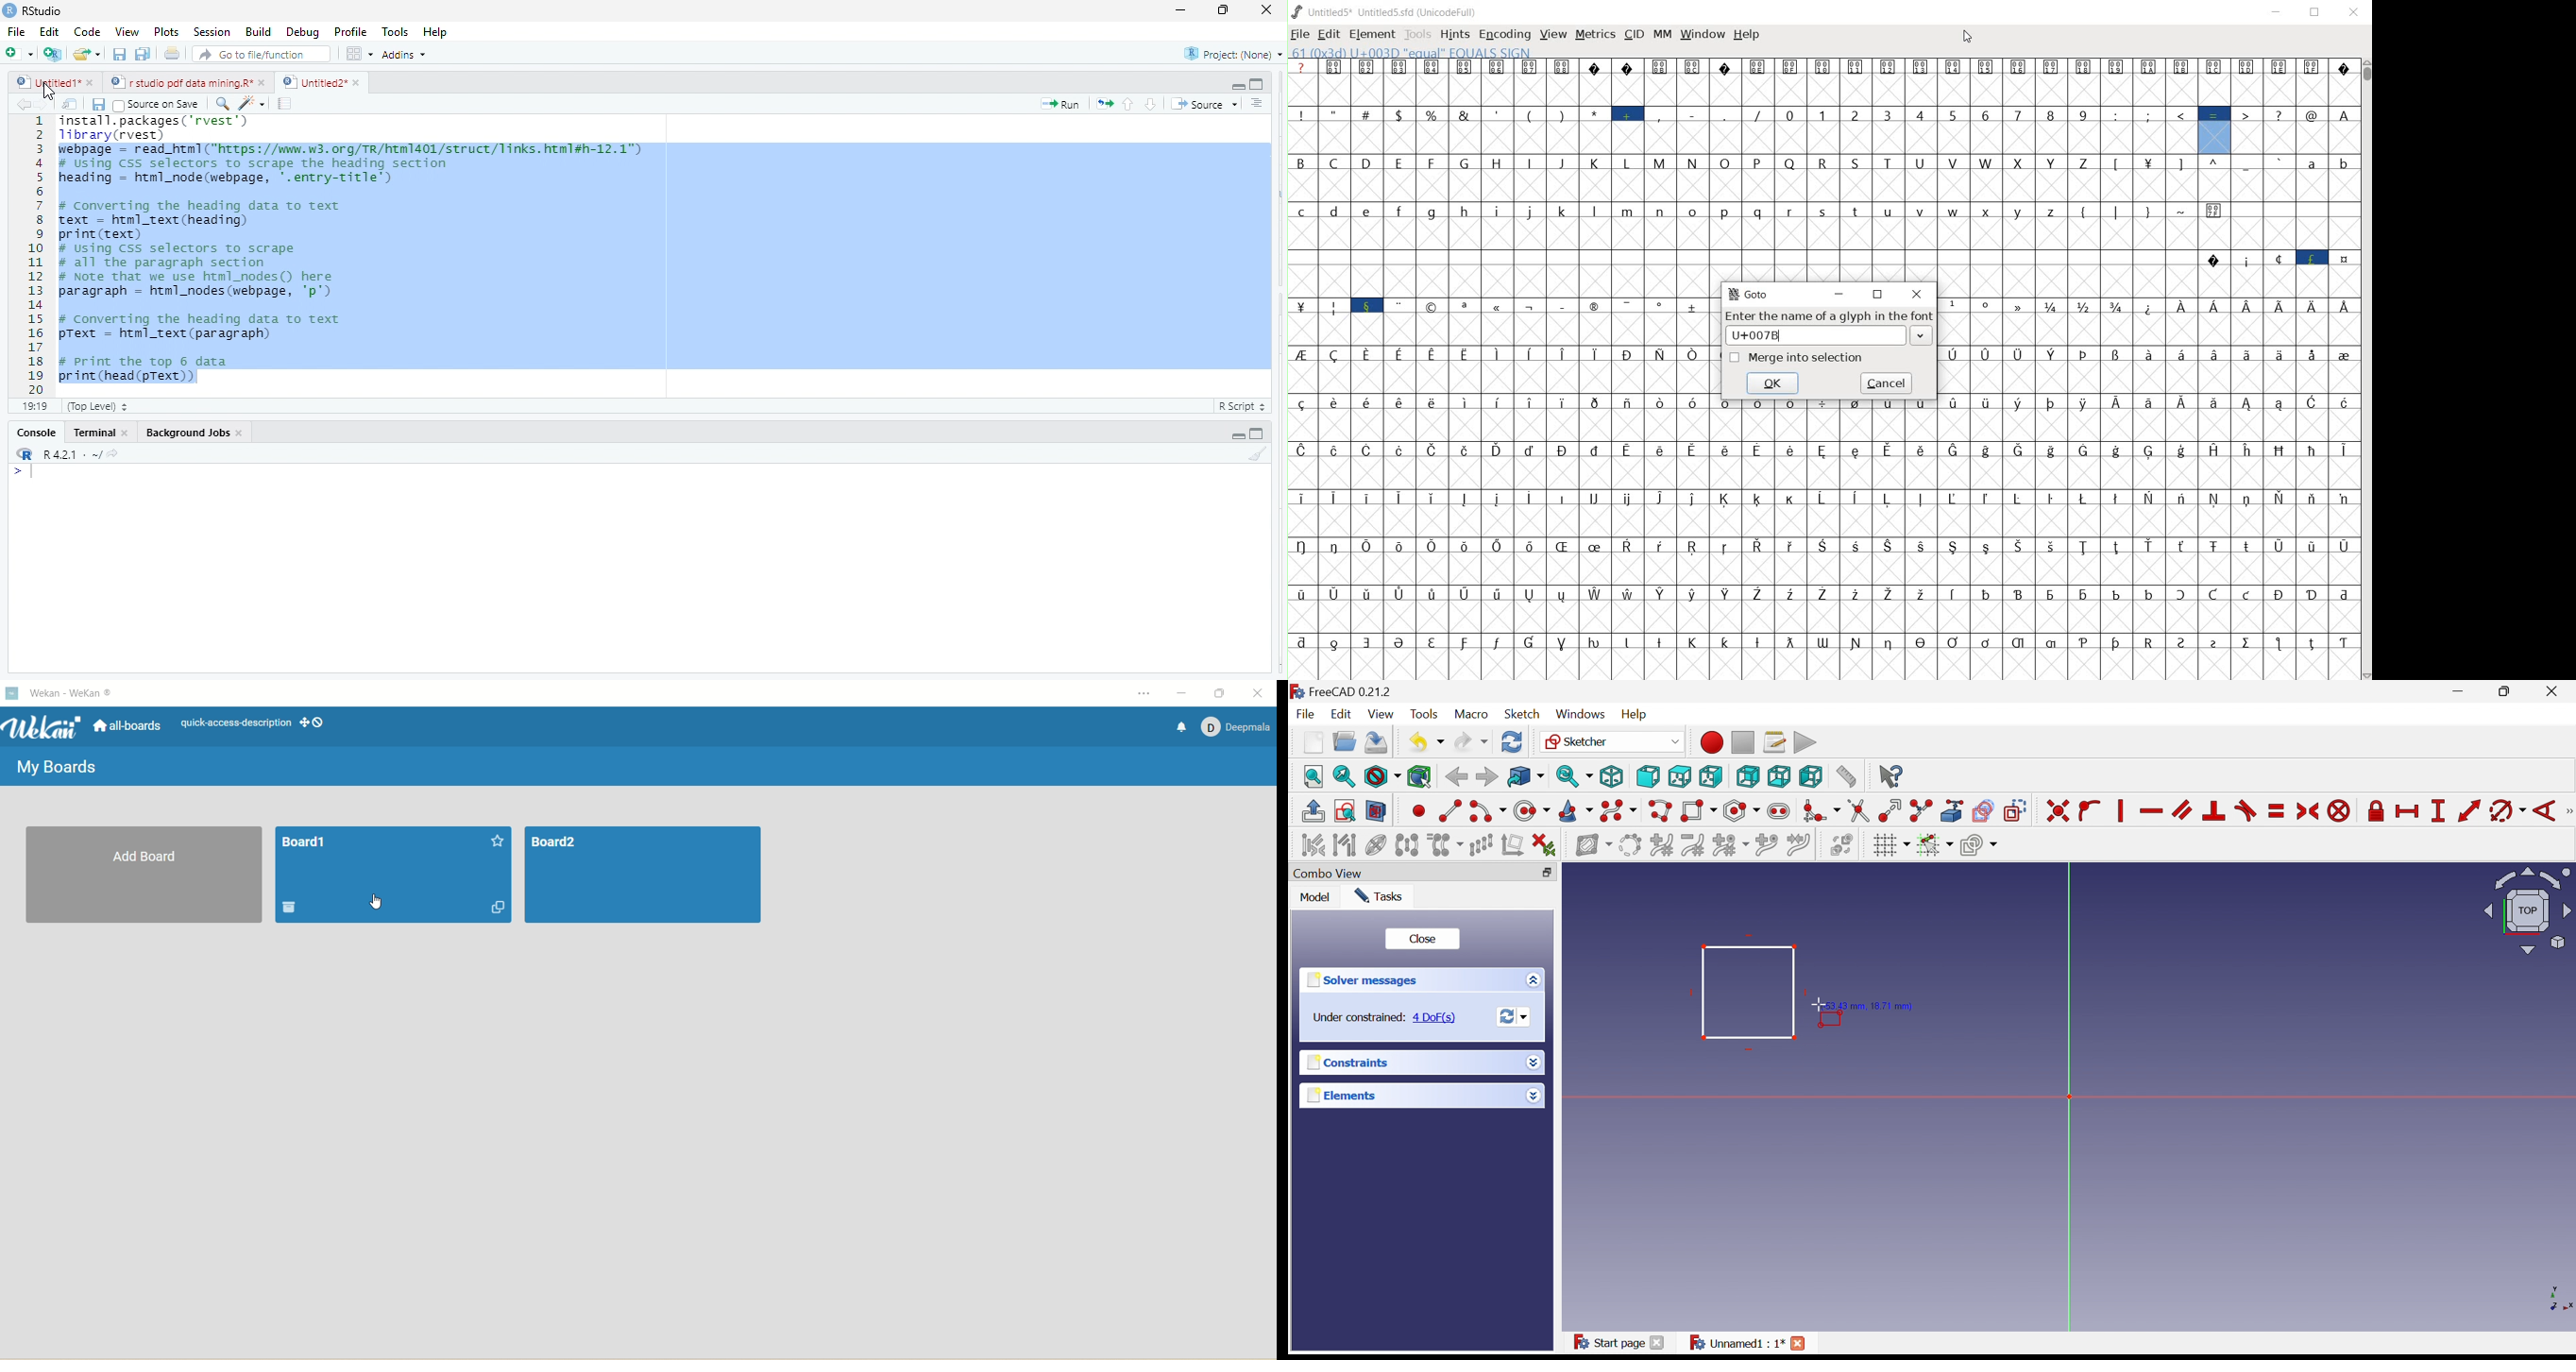  Describe the element at coordinates (1839, 292) in the screenshot. I see `minimize` at that location.